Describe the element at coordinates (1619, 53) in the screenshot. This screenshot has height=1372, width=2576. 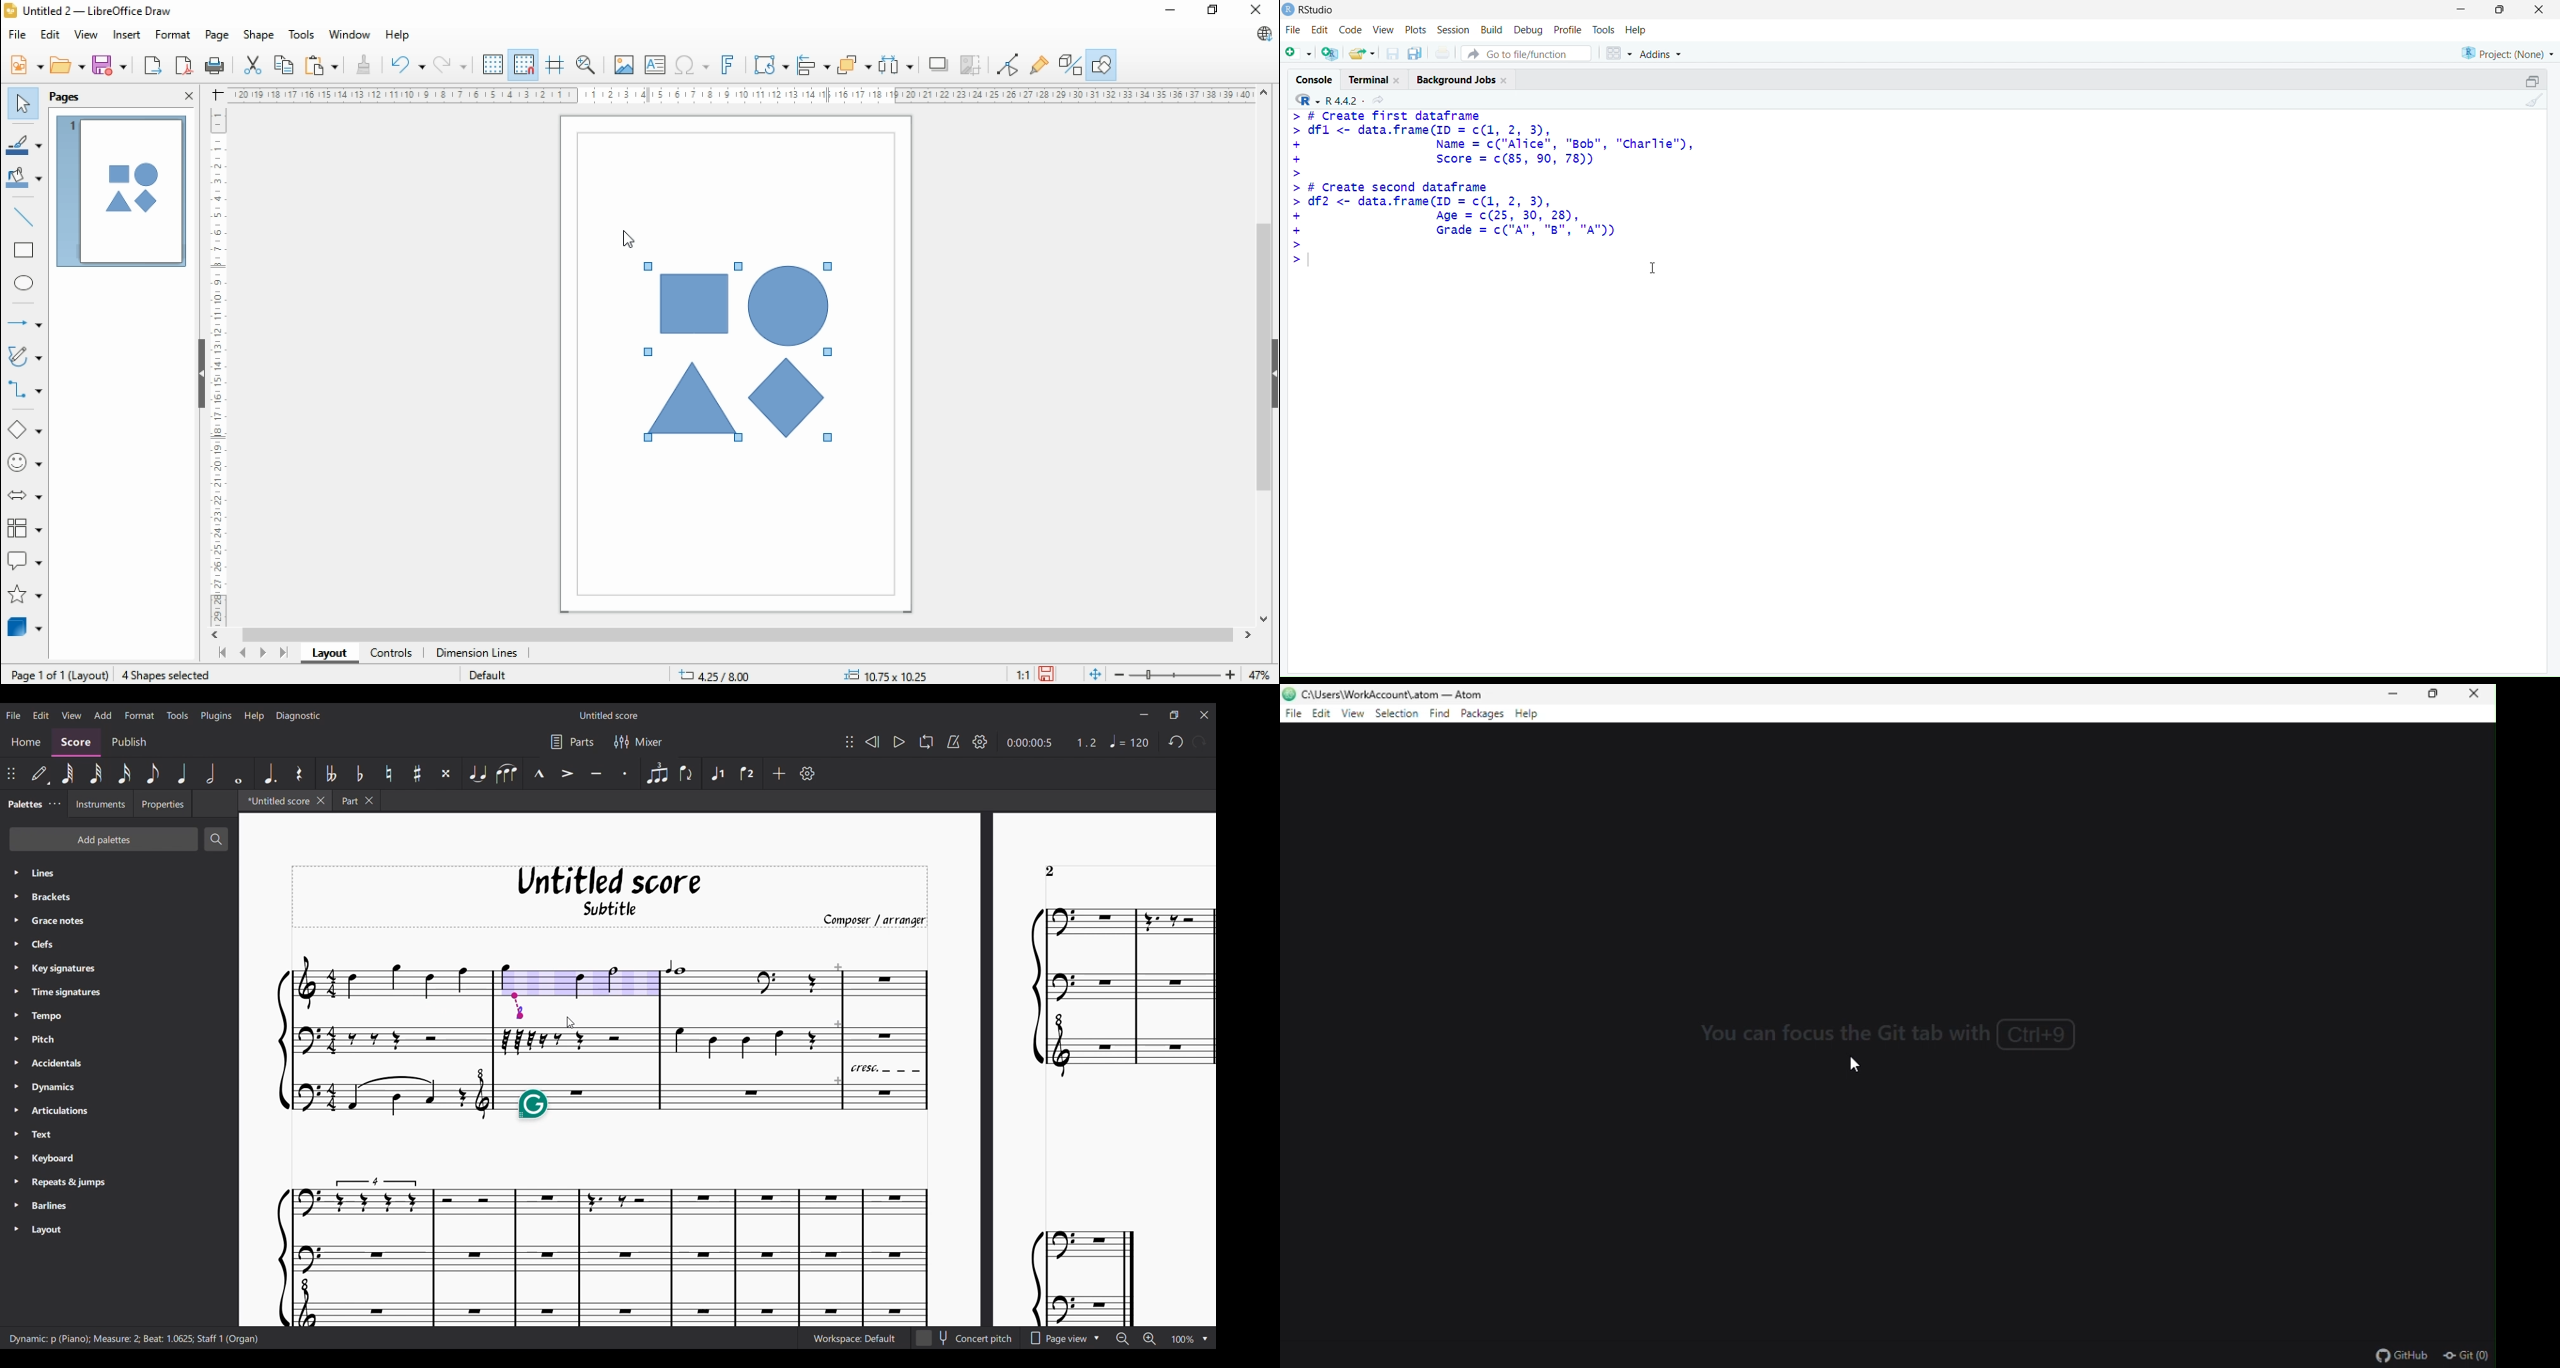
I see `workspace panes` at that location.